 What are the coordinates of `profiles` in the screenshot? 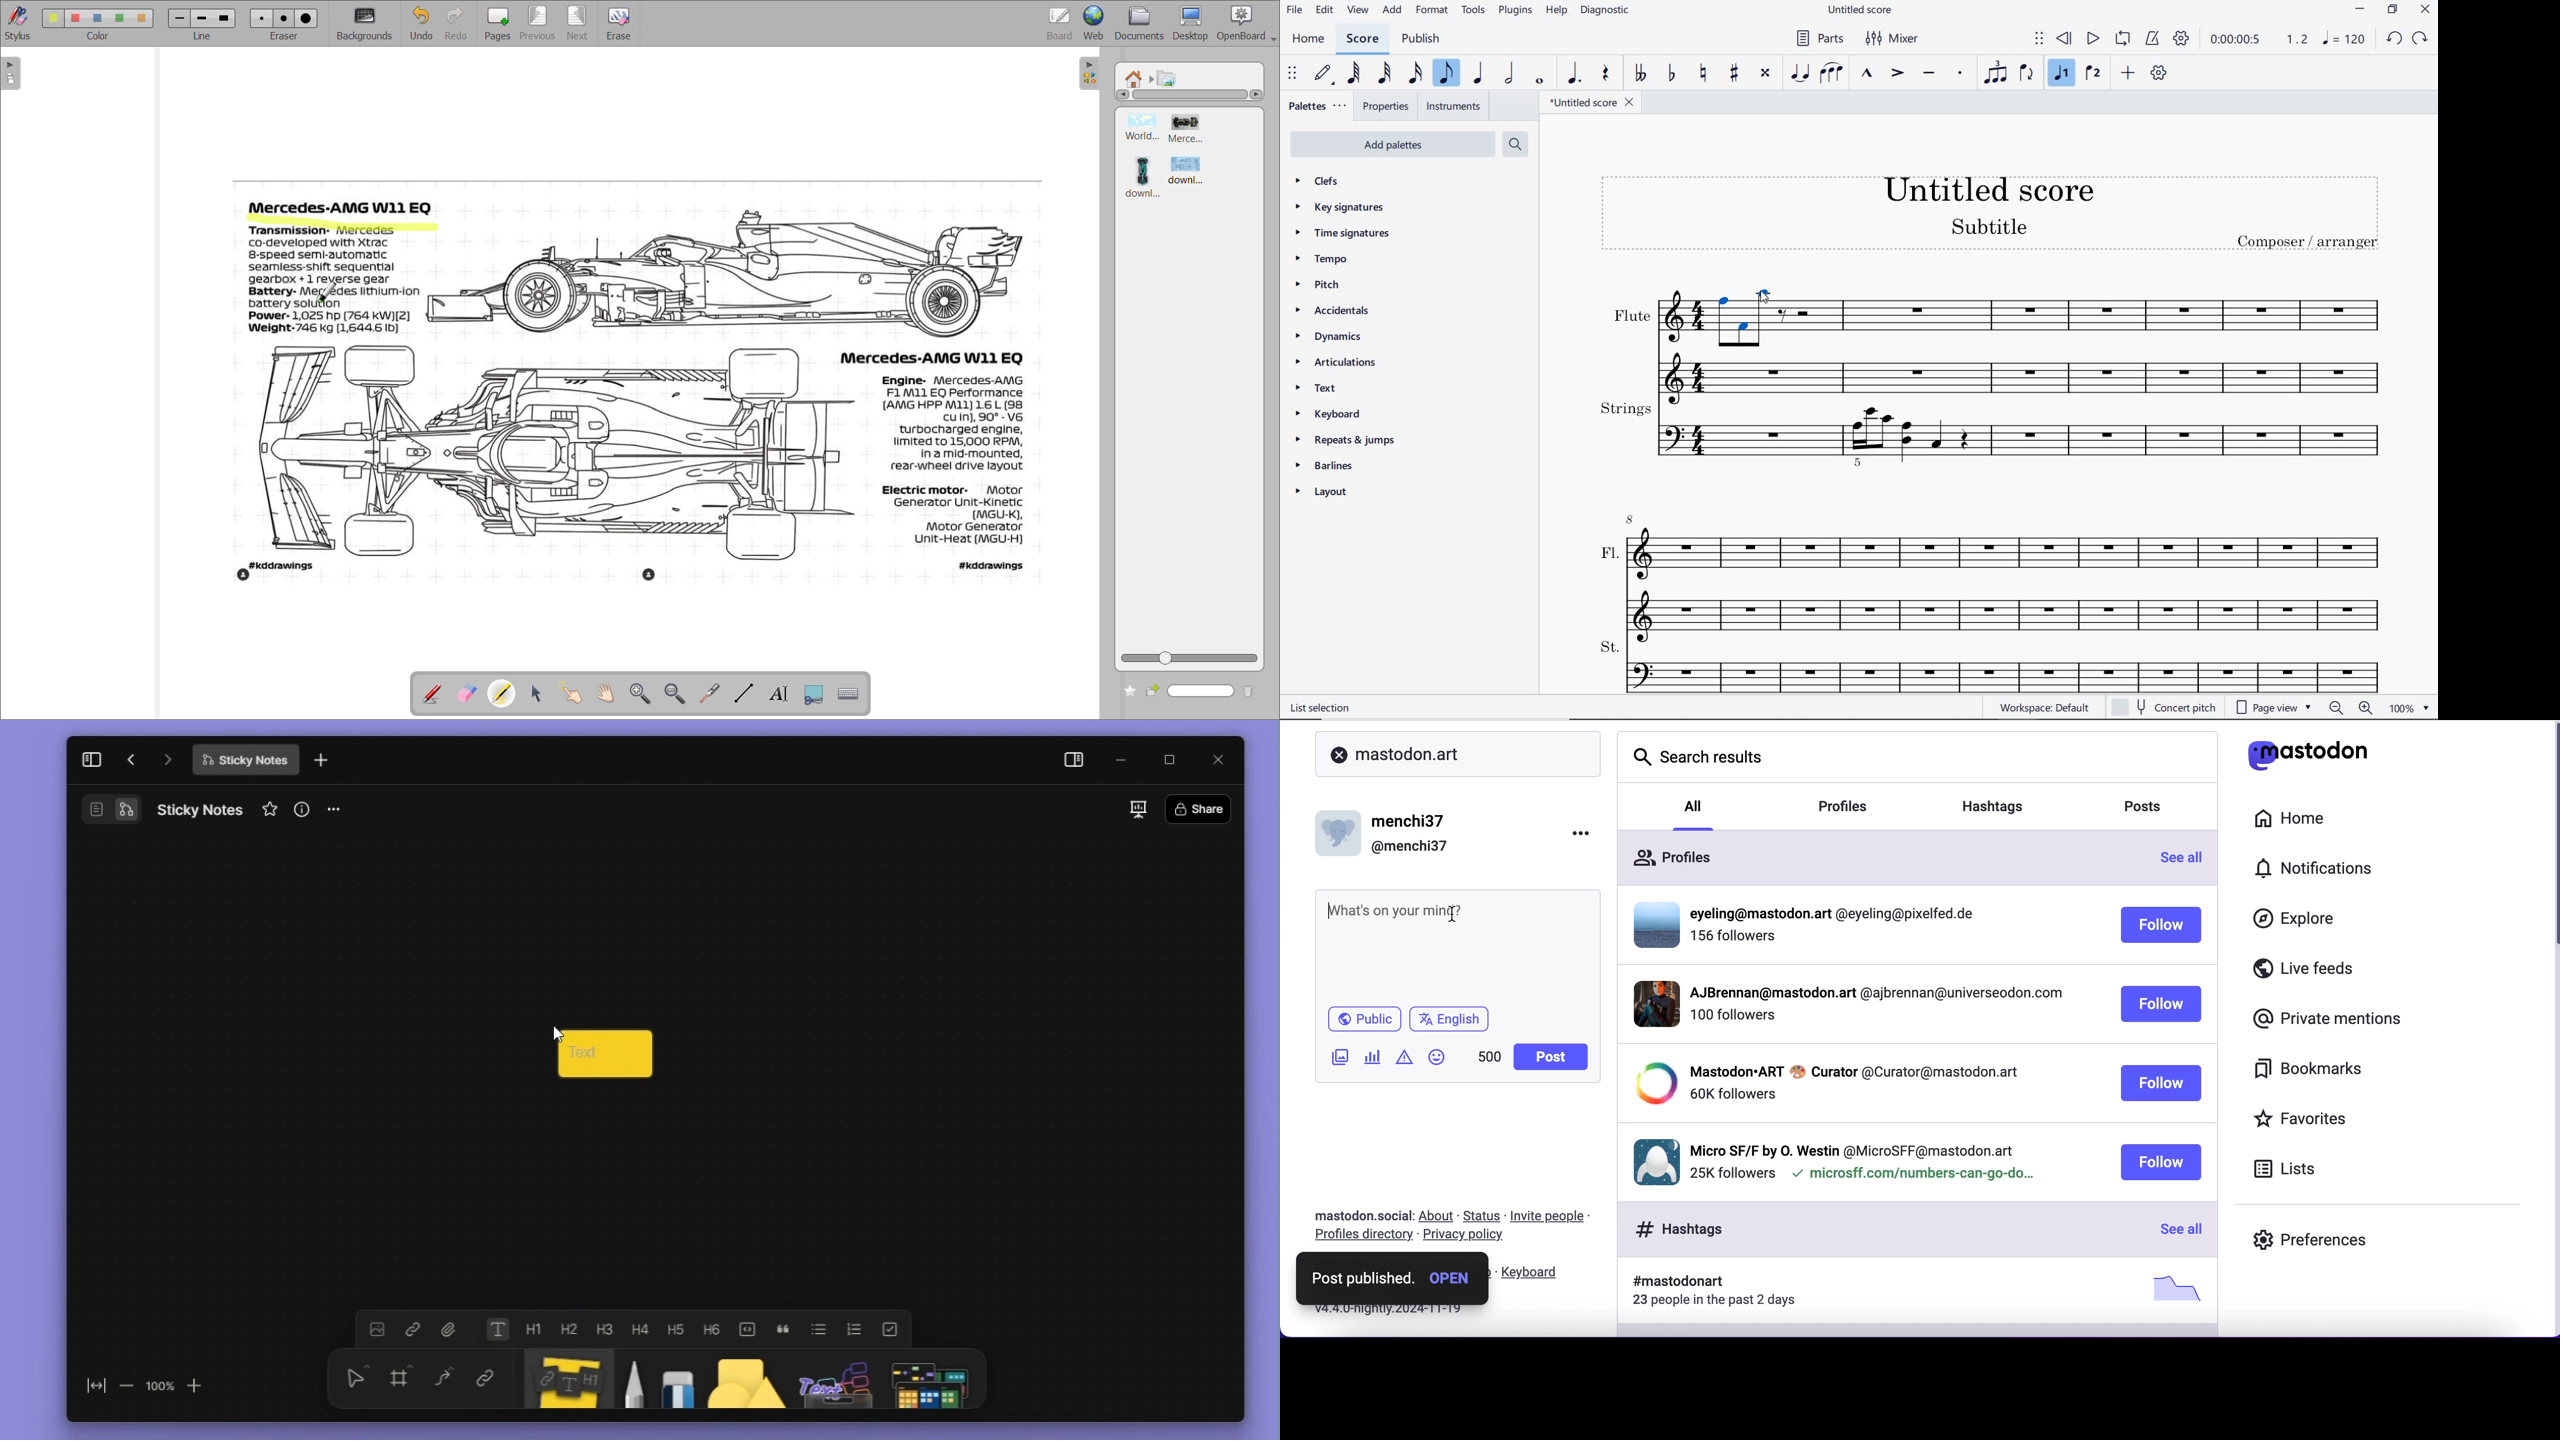 It's located at (1858, 808).